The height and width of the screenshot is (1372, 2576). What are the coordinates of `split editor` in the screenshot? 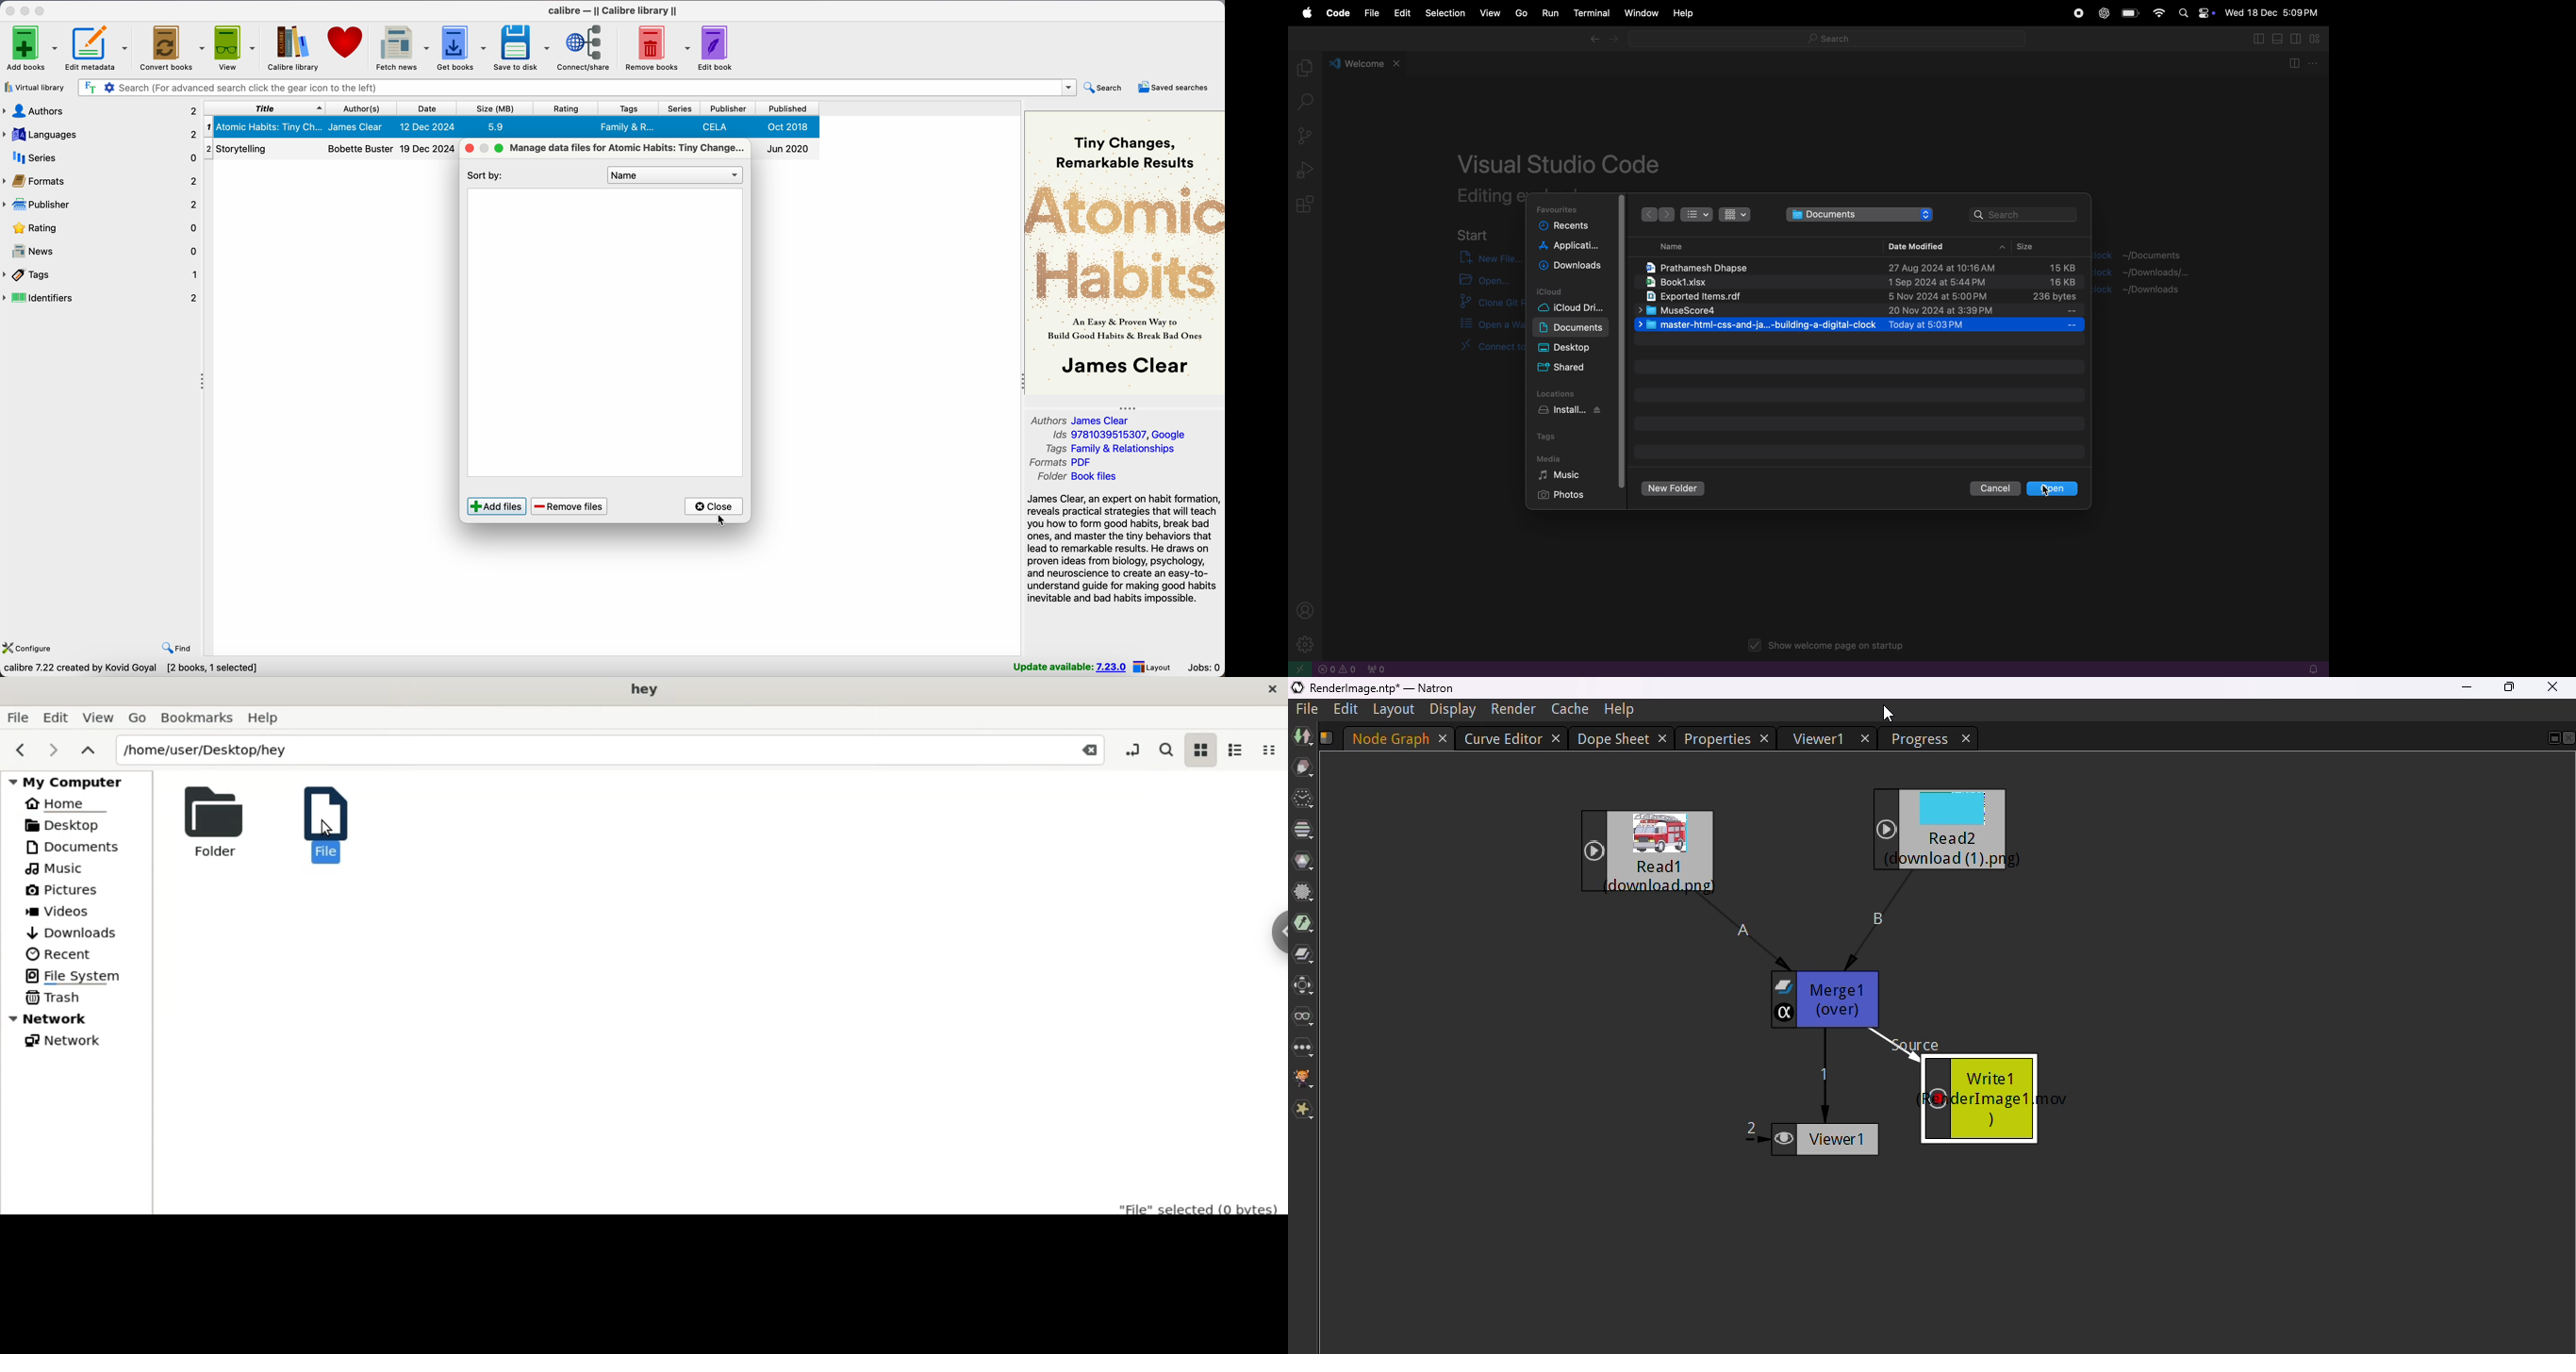 It's located at (2256, 38).